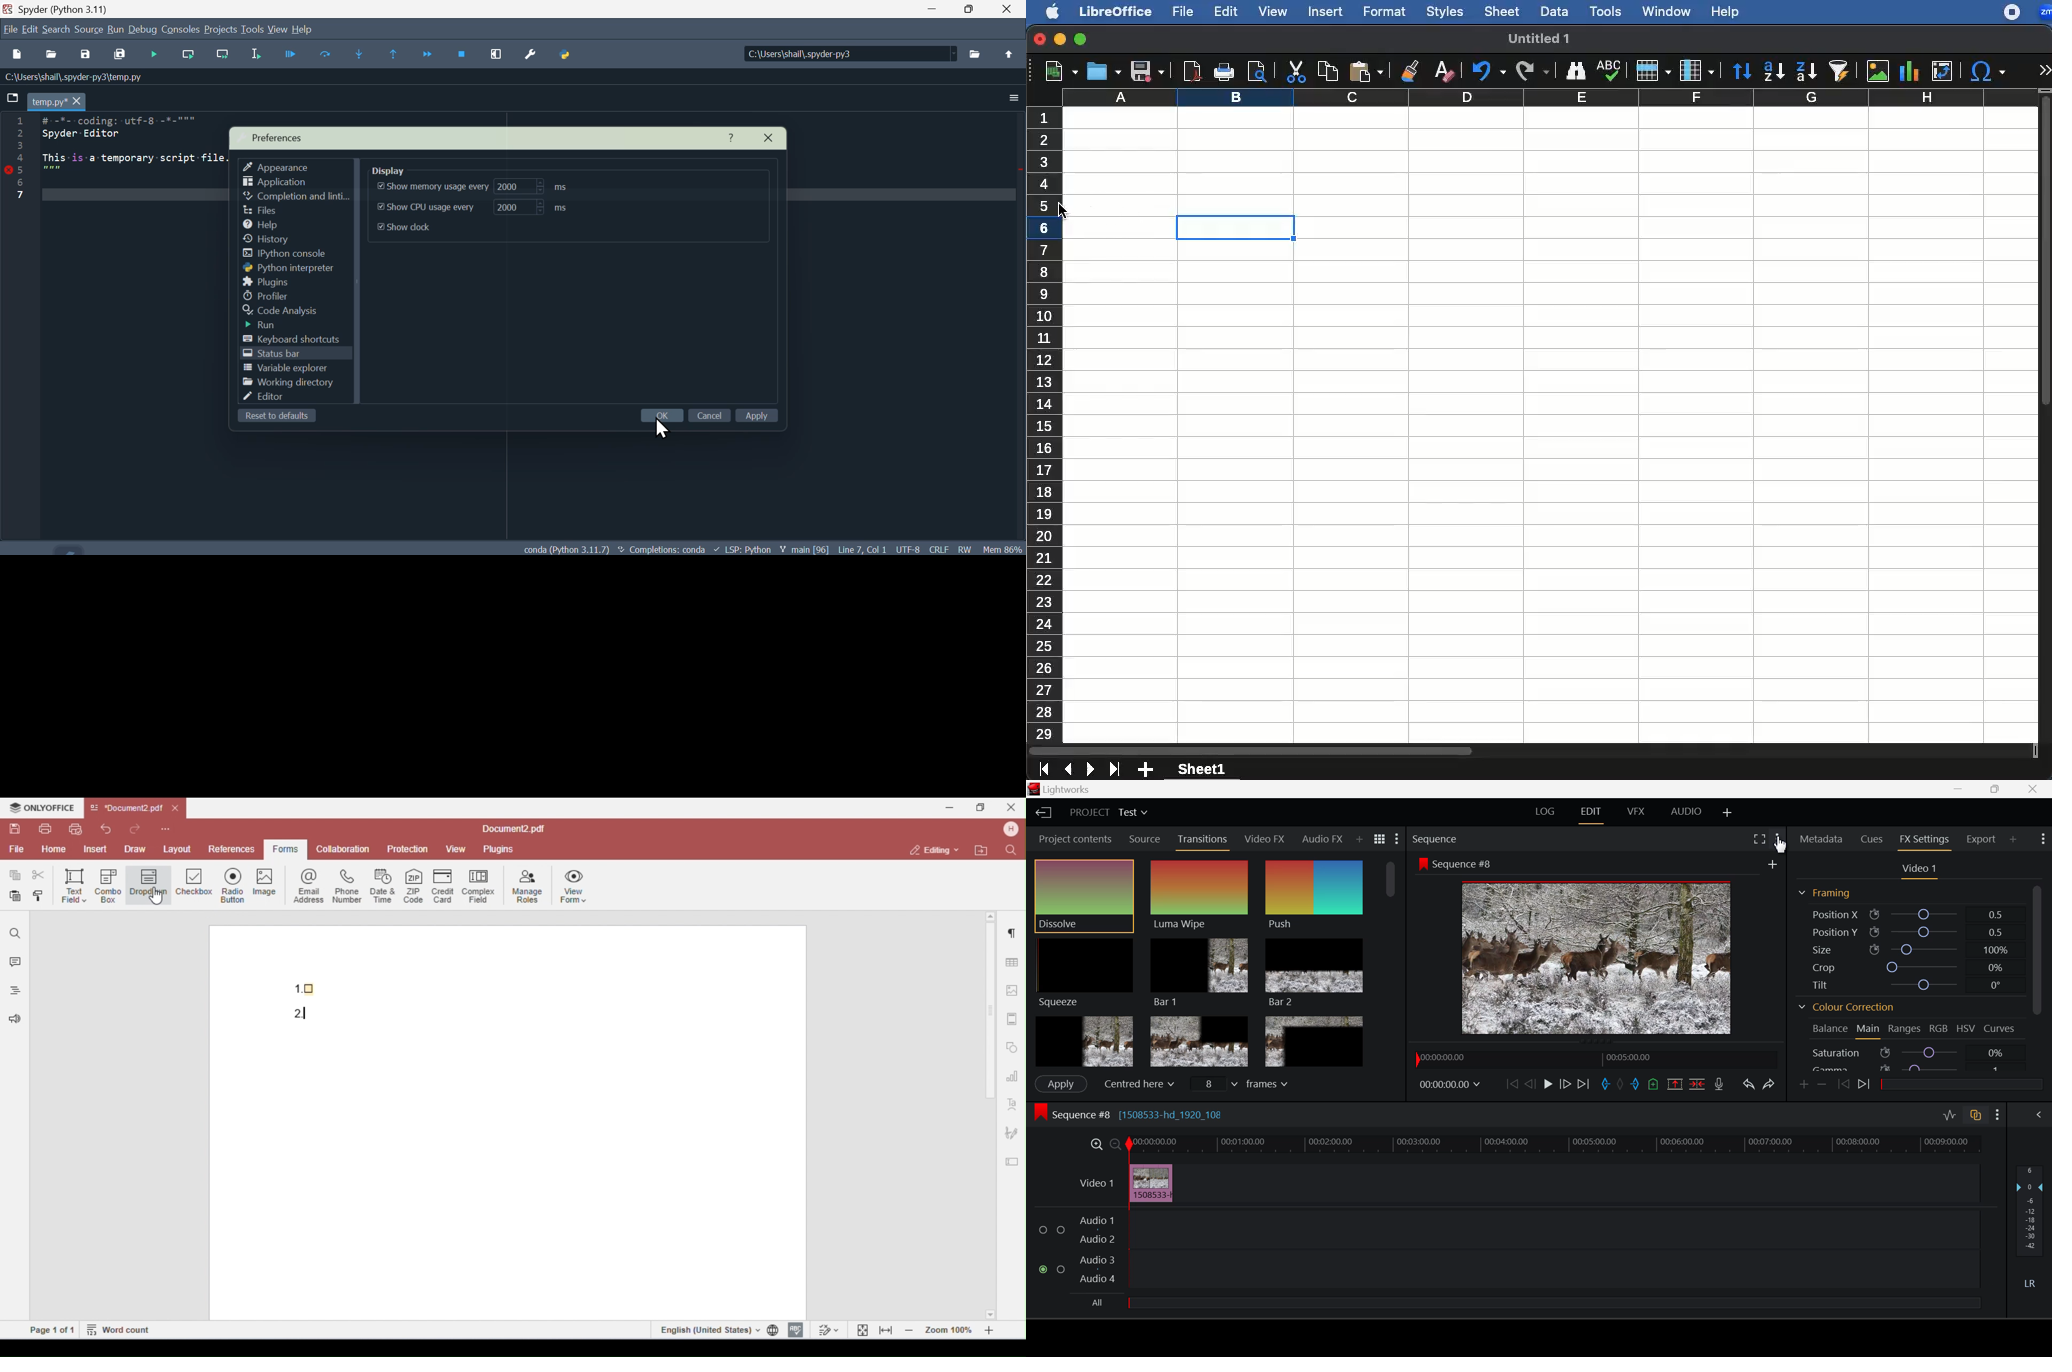 The height and width of the screenshot is (1372, 2072). I want to click on Add Panel, so click(2014, 840).